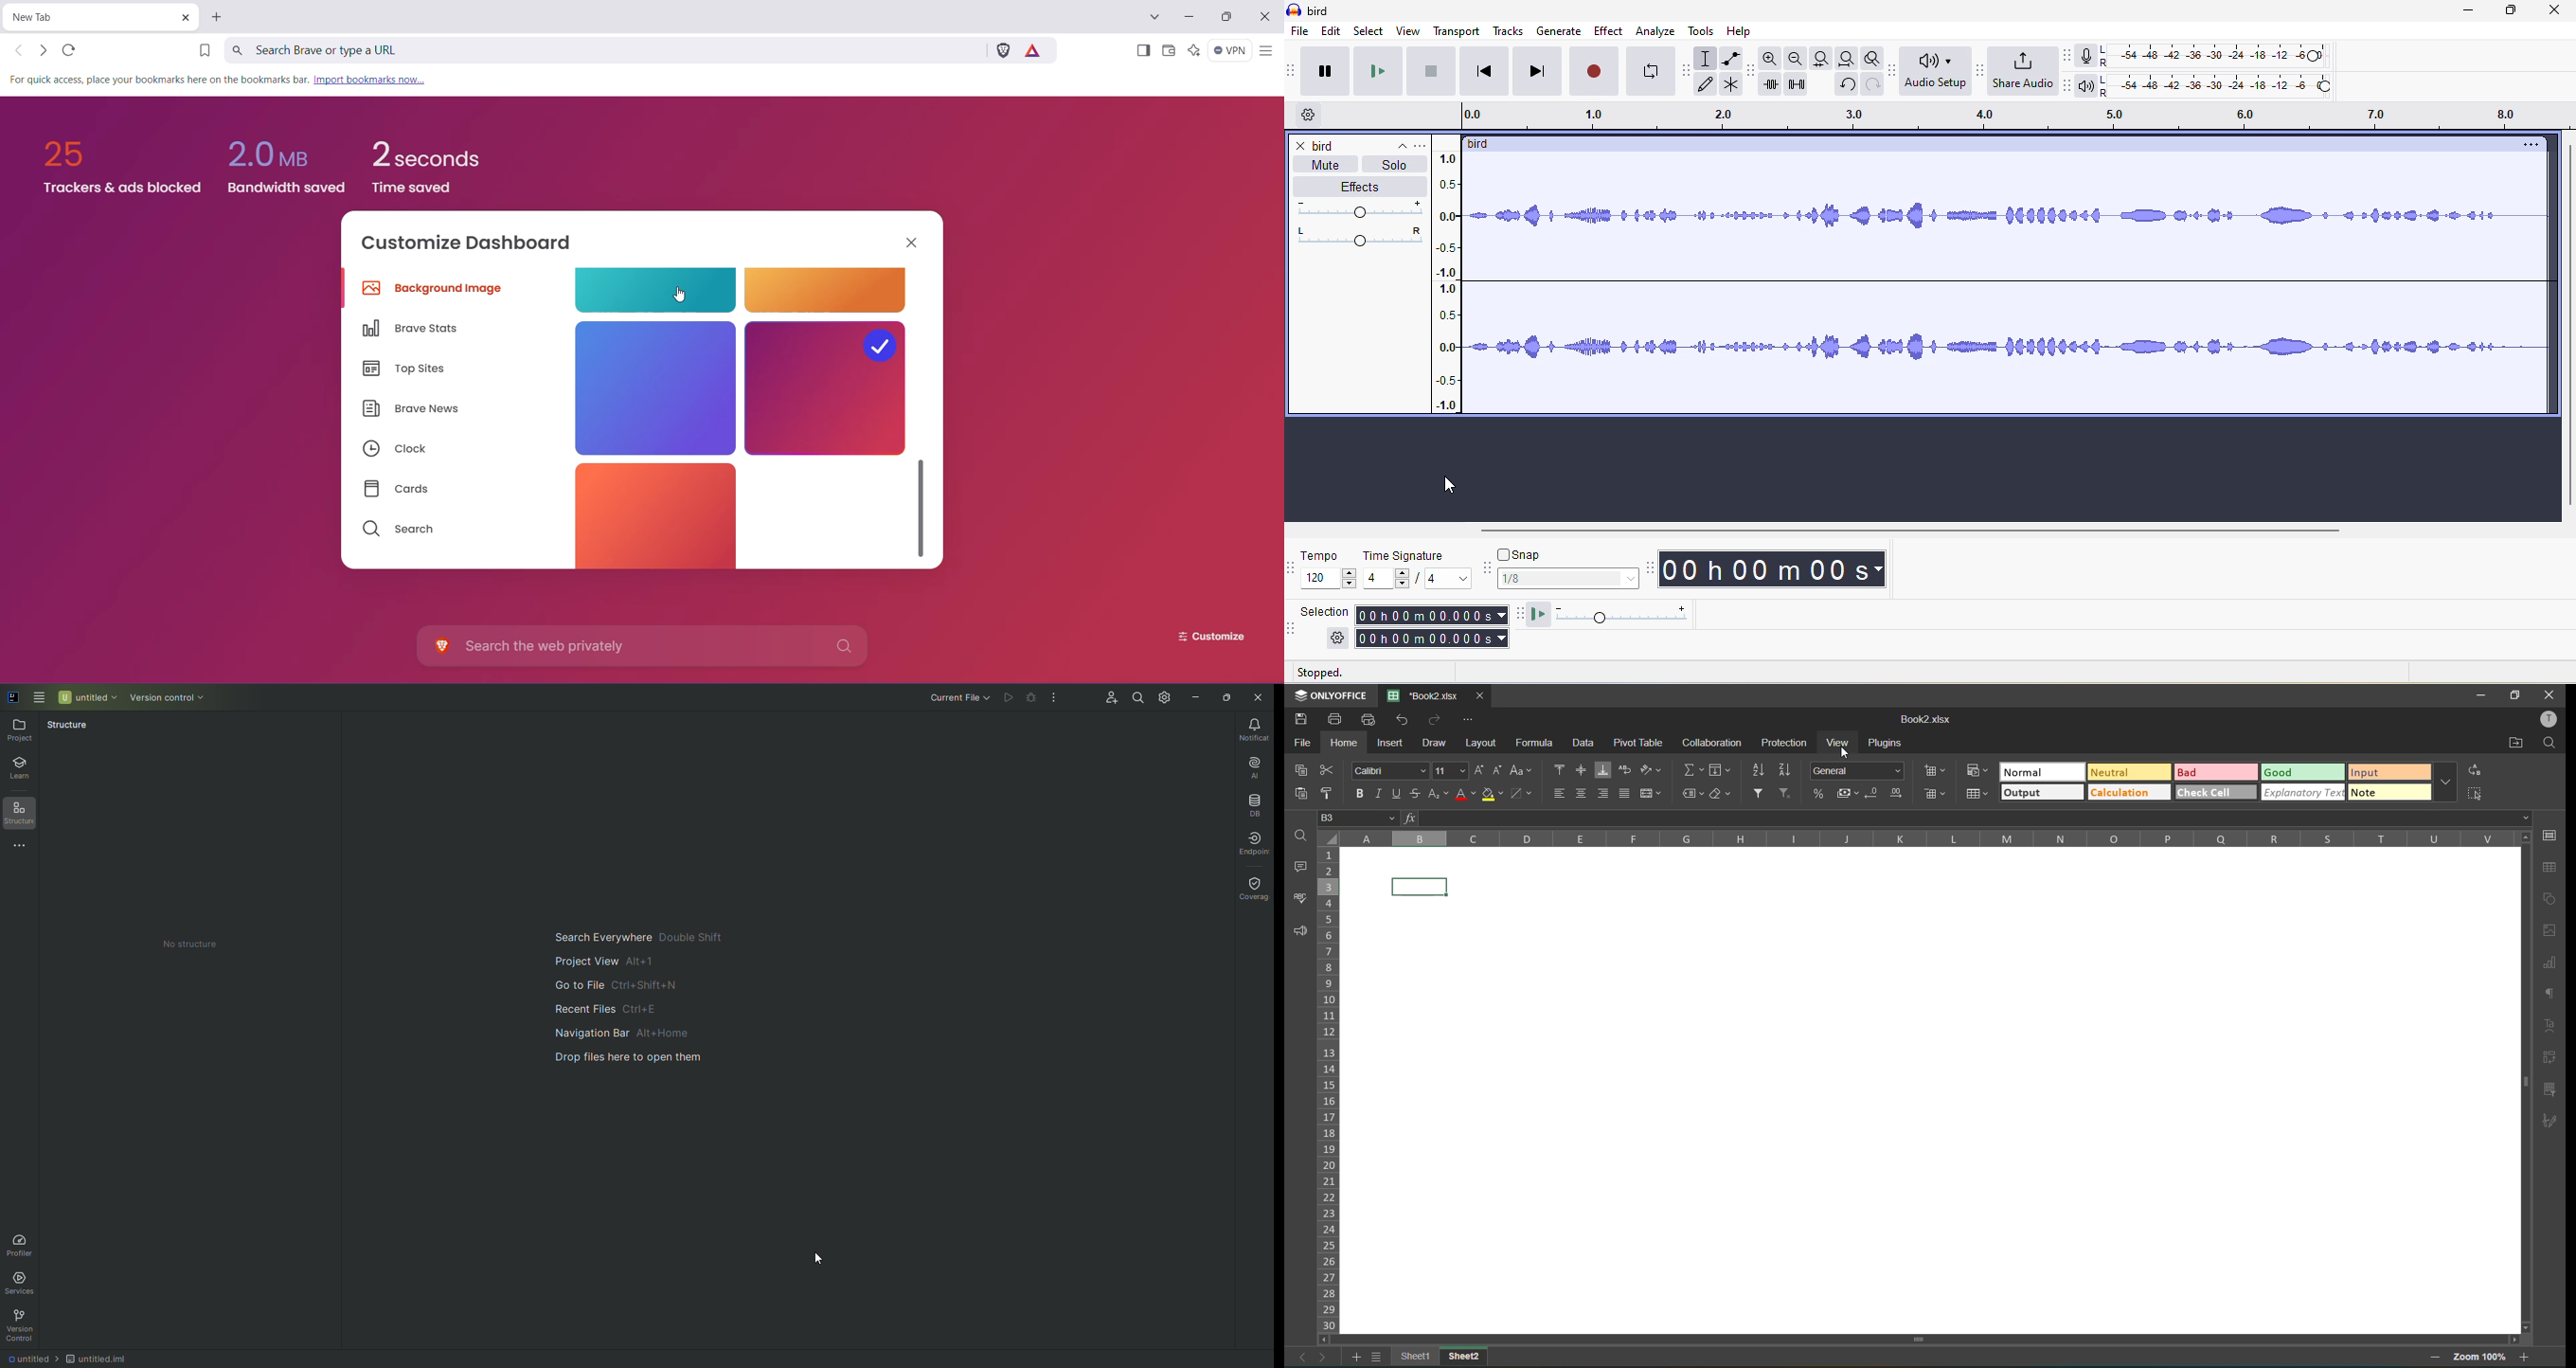 This screenshot has width=2576, height=1372. I want to click on tools, so click(1705, 33).